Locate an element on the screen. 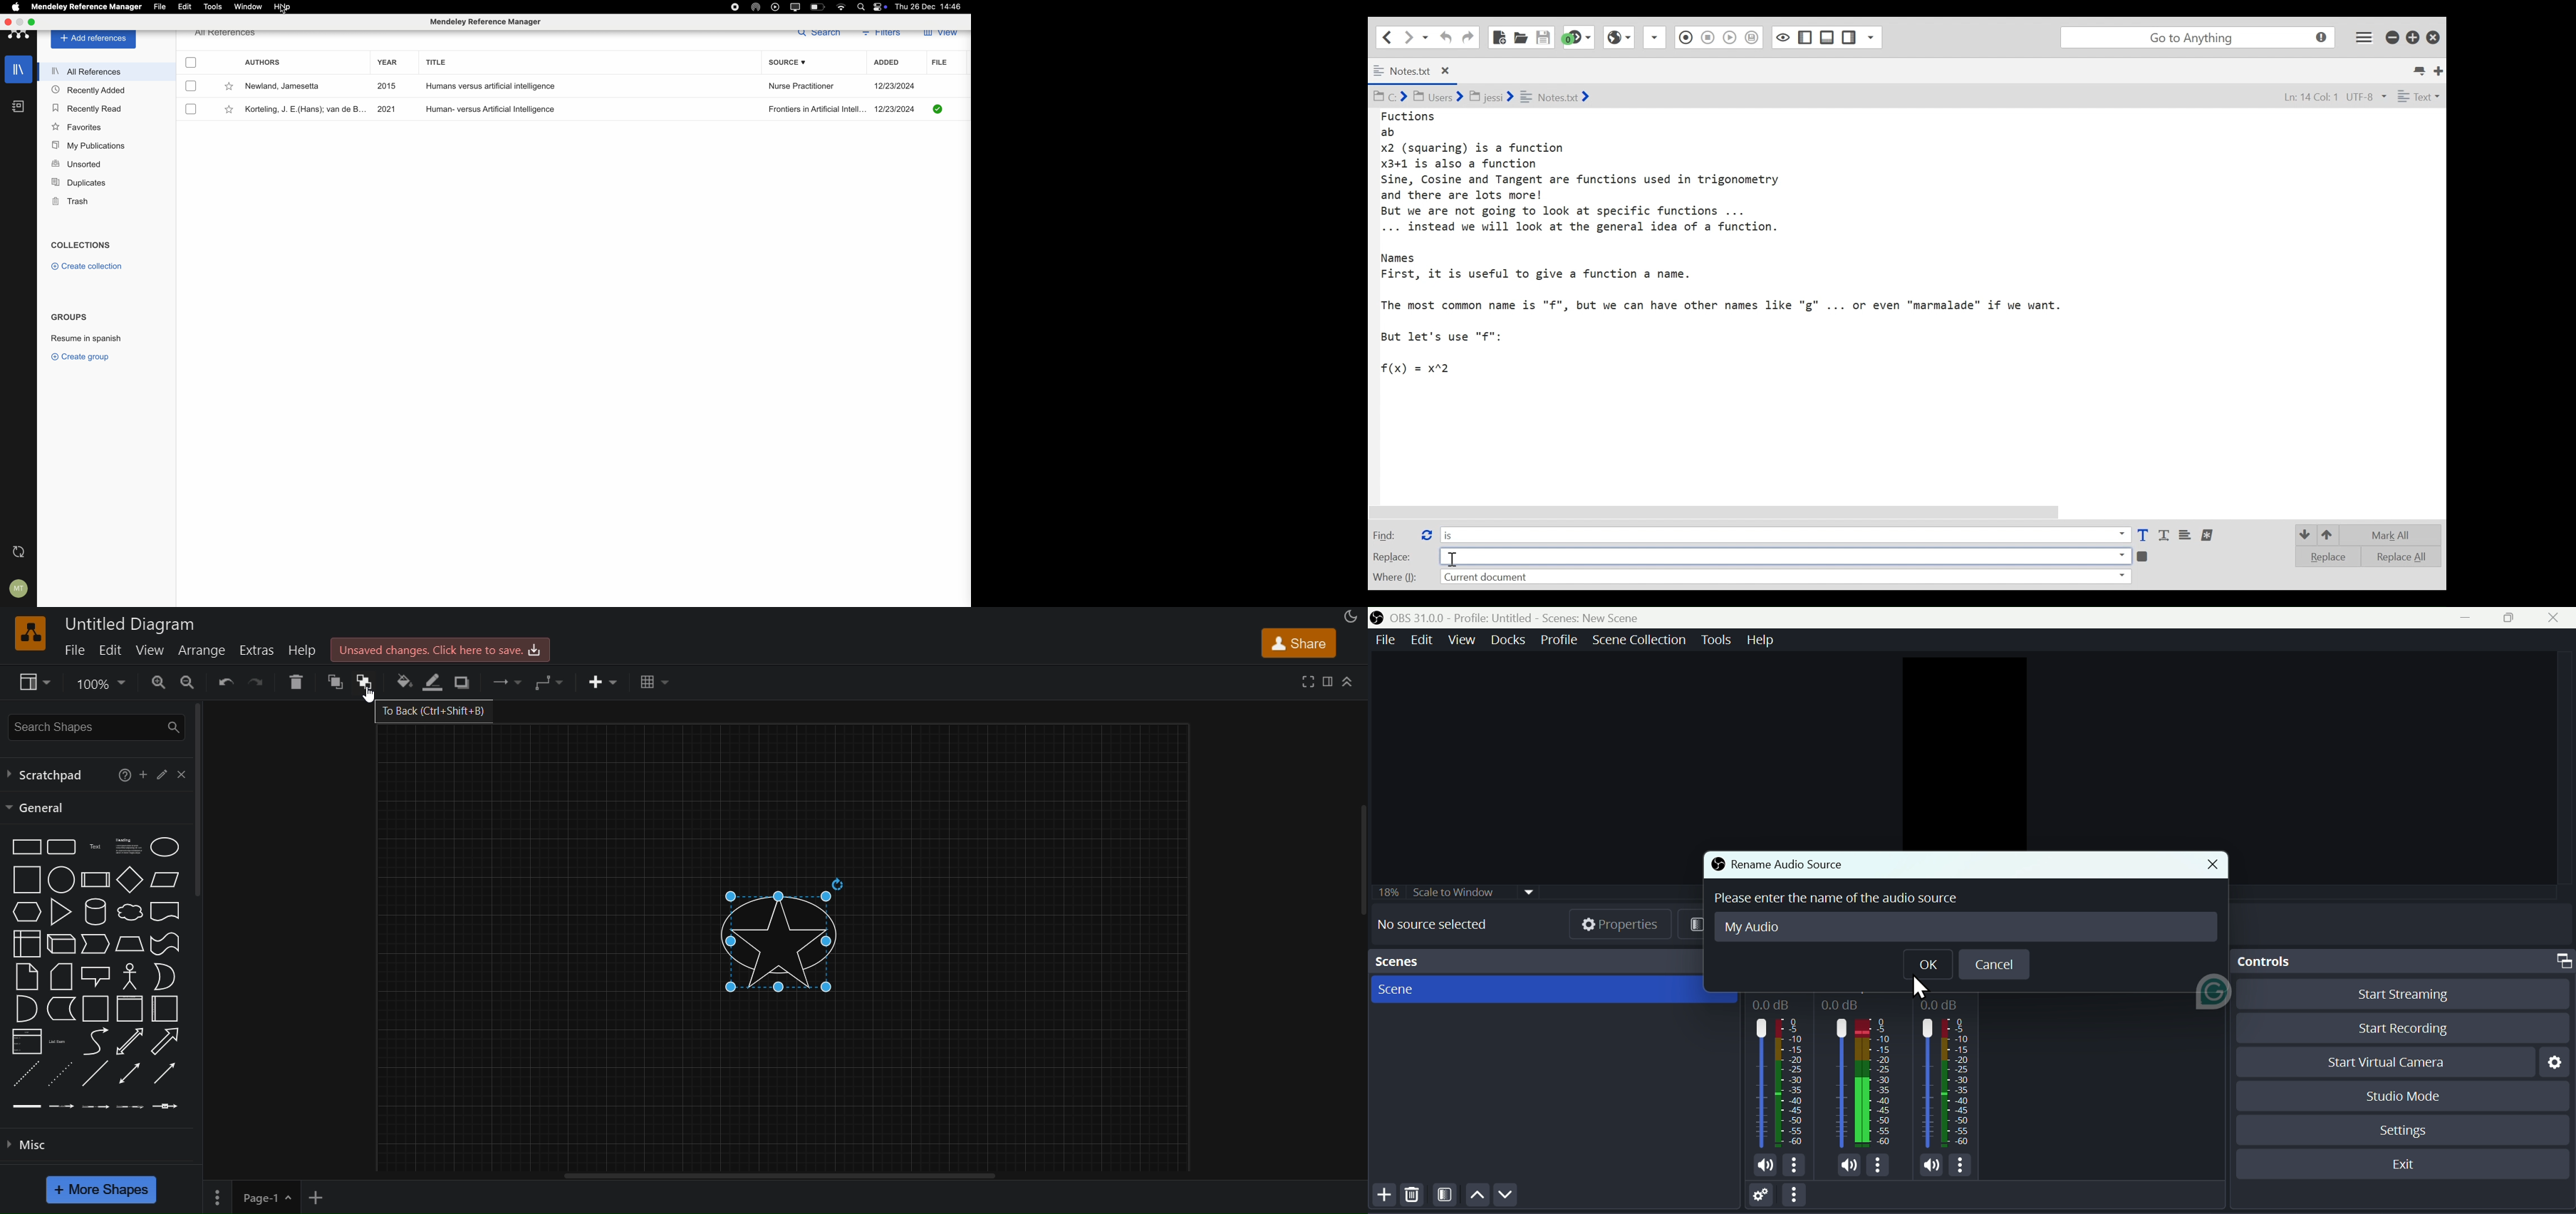 The width and height of the screenshot is (2576, 1232). added is located at coordinates (887, 62).